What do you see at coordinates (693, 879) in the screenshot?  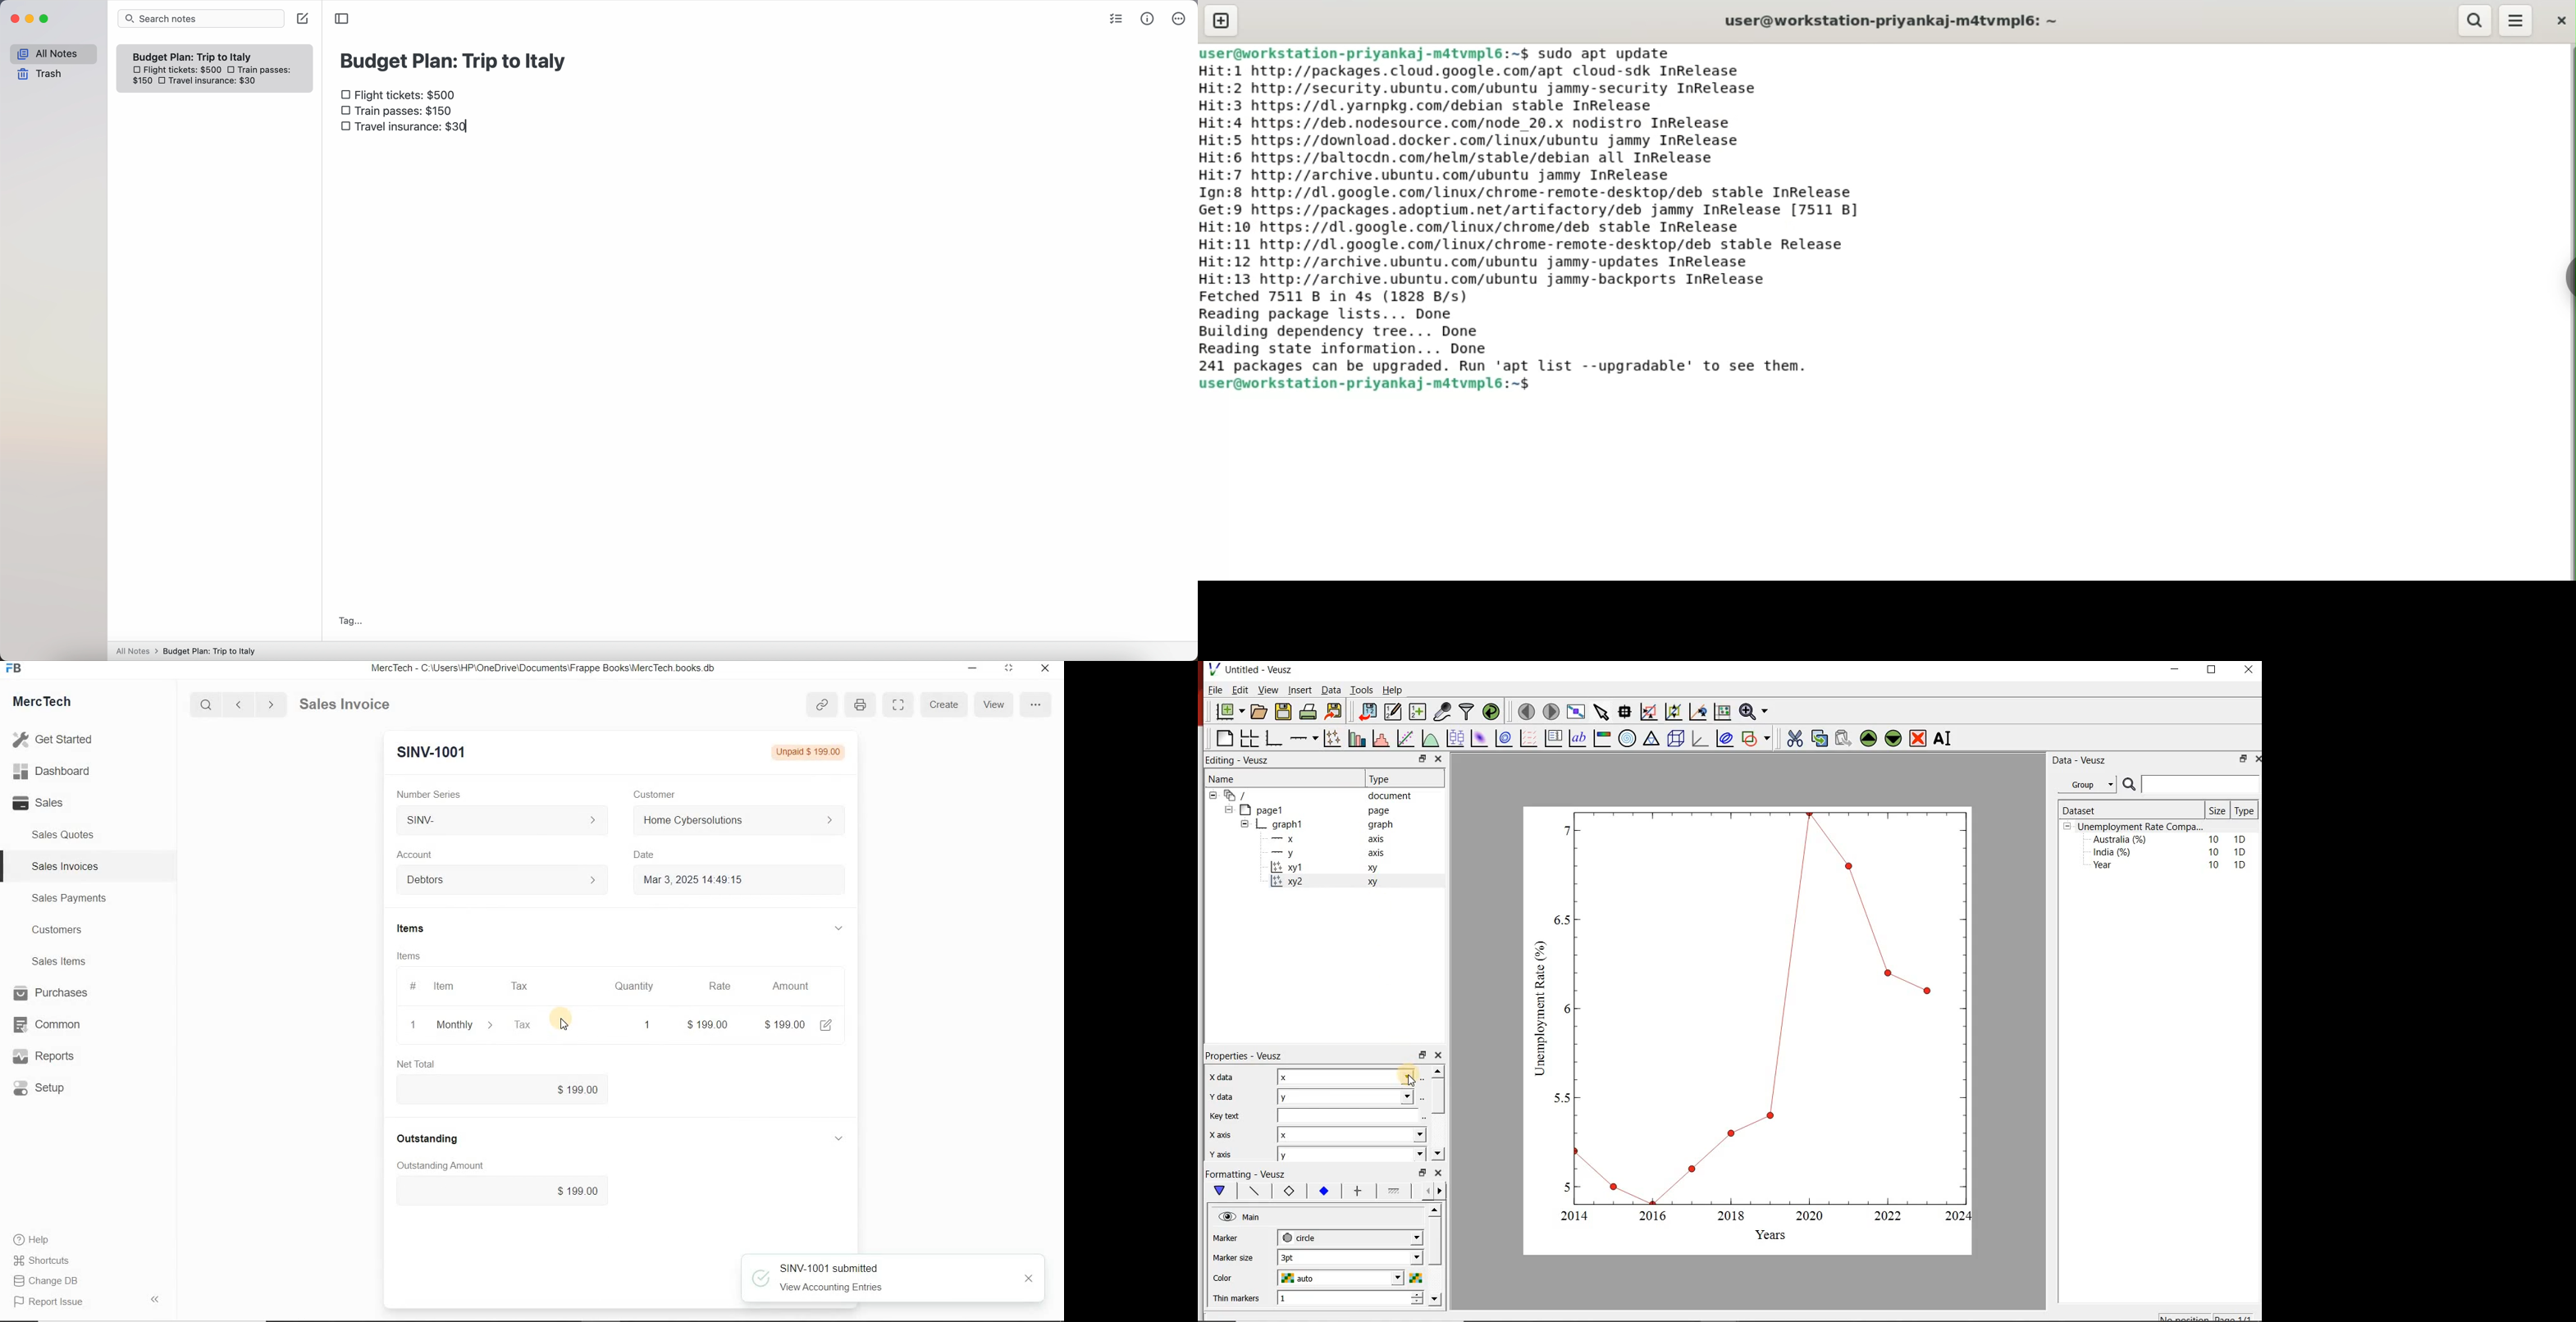 I see `Mar 3, 2025 14:49:15` at bounding box center [693, 879].